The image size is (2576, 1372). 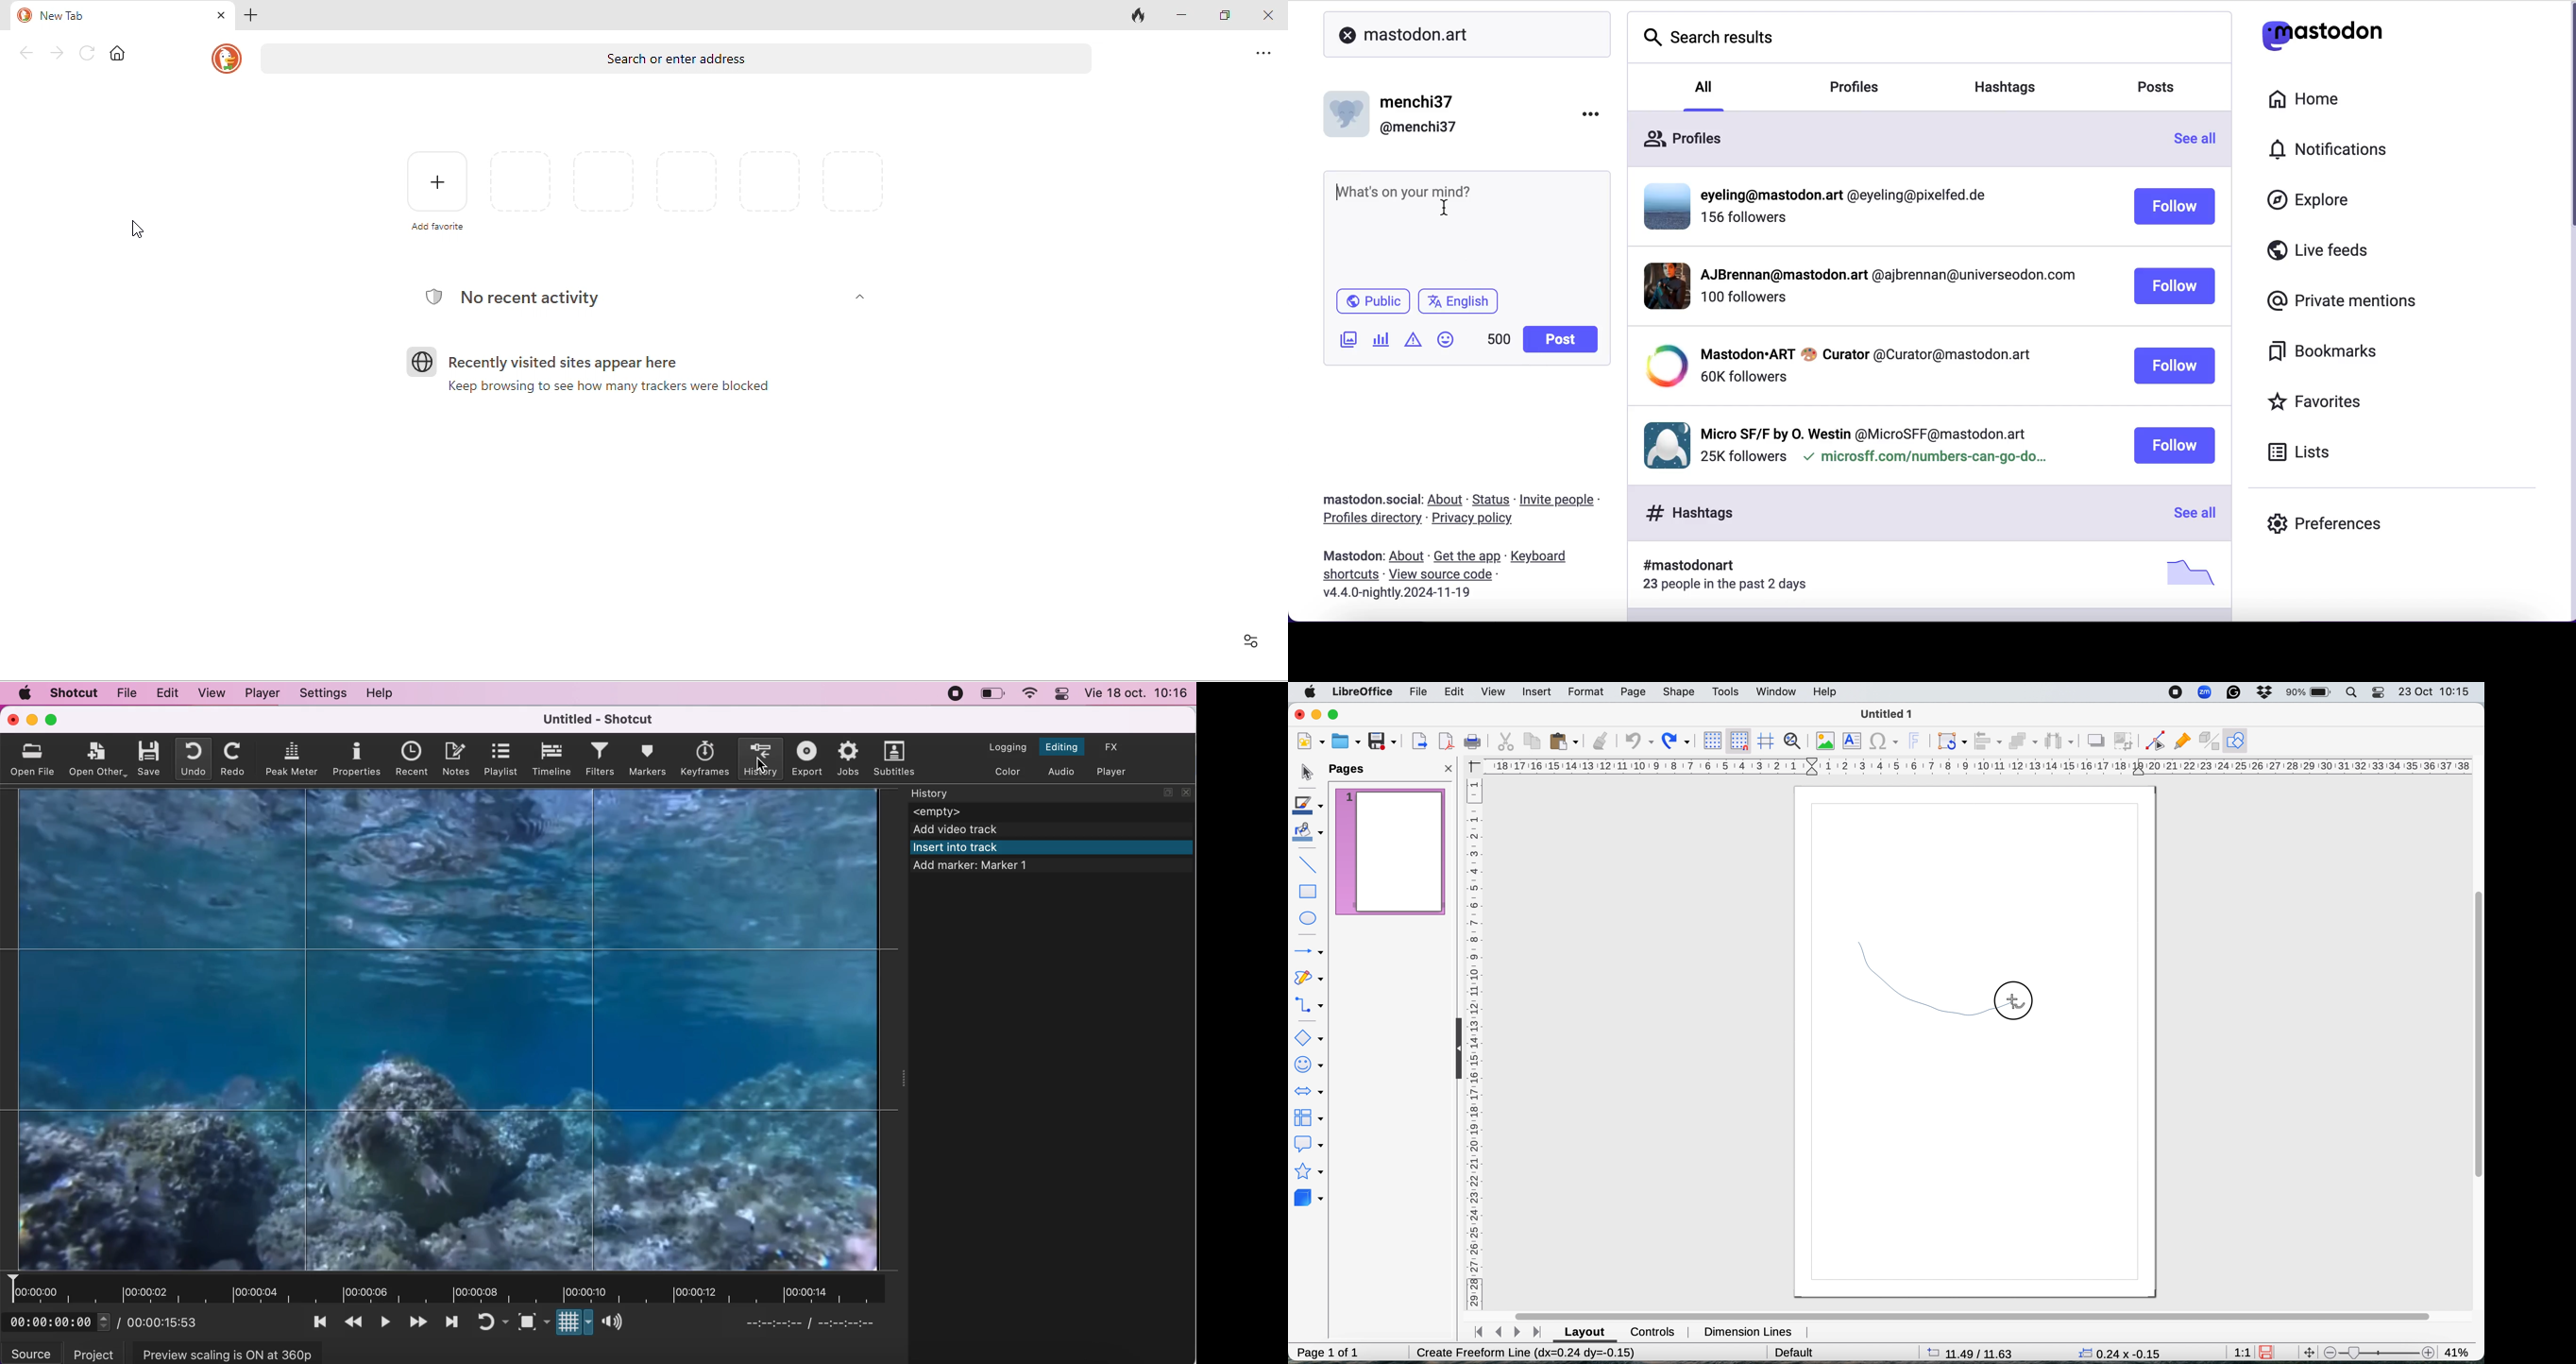 I want to click on 10:16, so click(x=1172, y=694).